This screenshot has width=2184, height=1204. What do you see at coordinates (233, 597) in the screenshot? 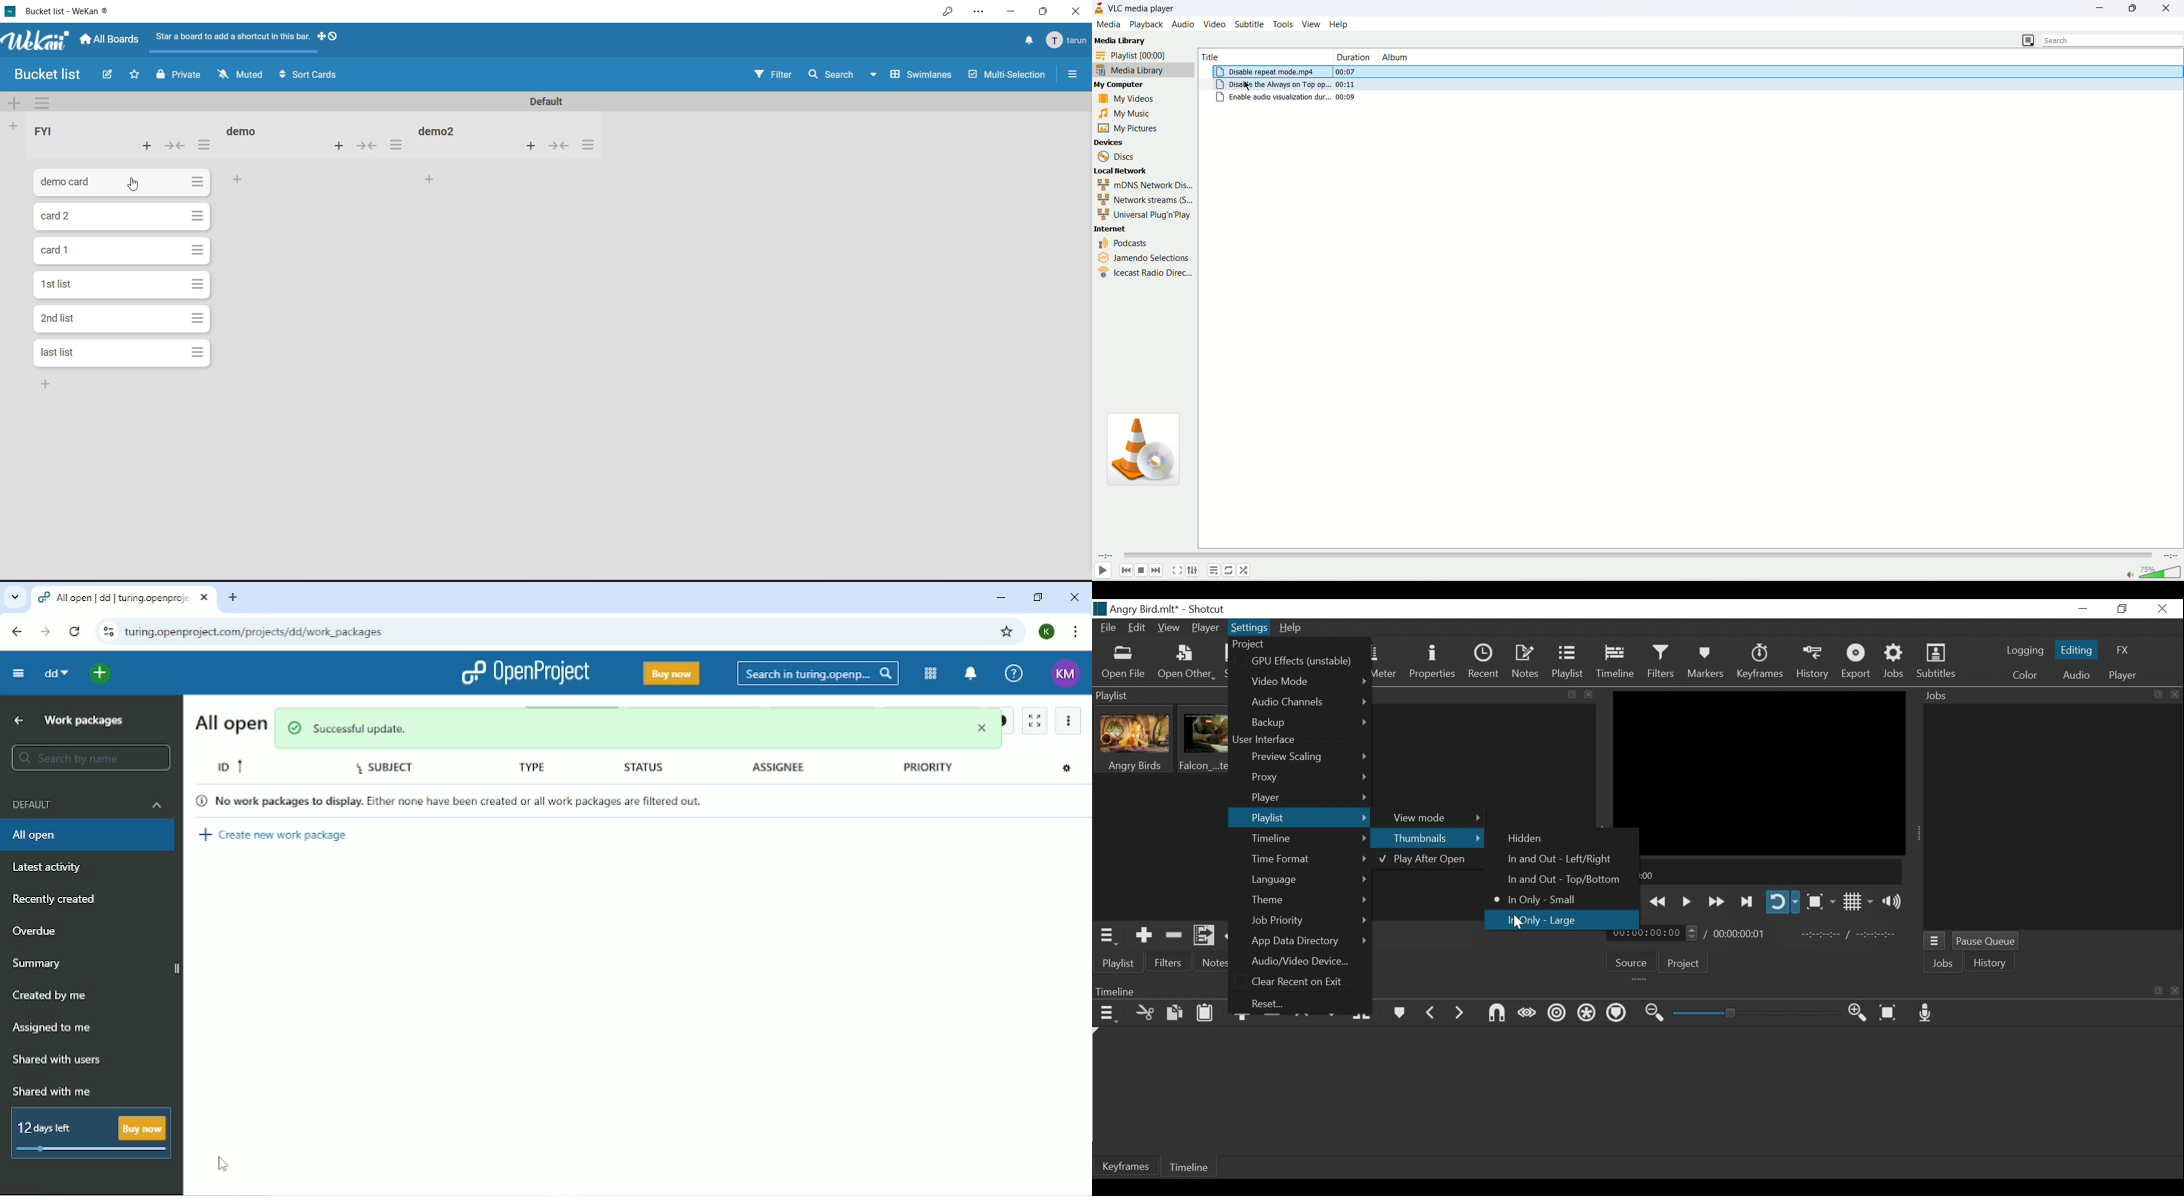
I see `New tab` at bounding box center [233, 597].